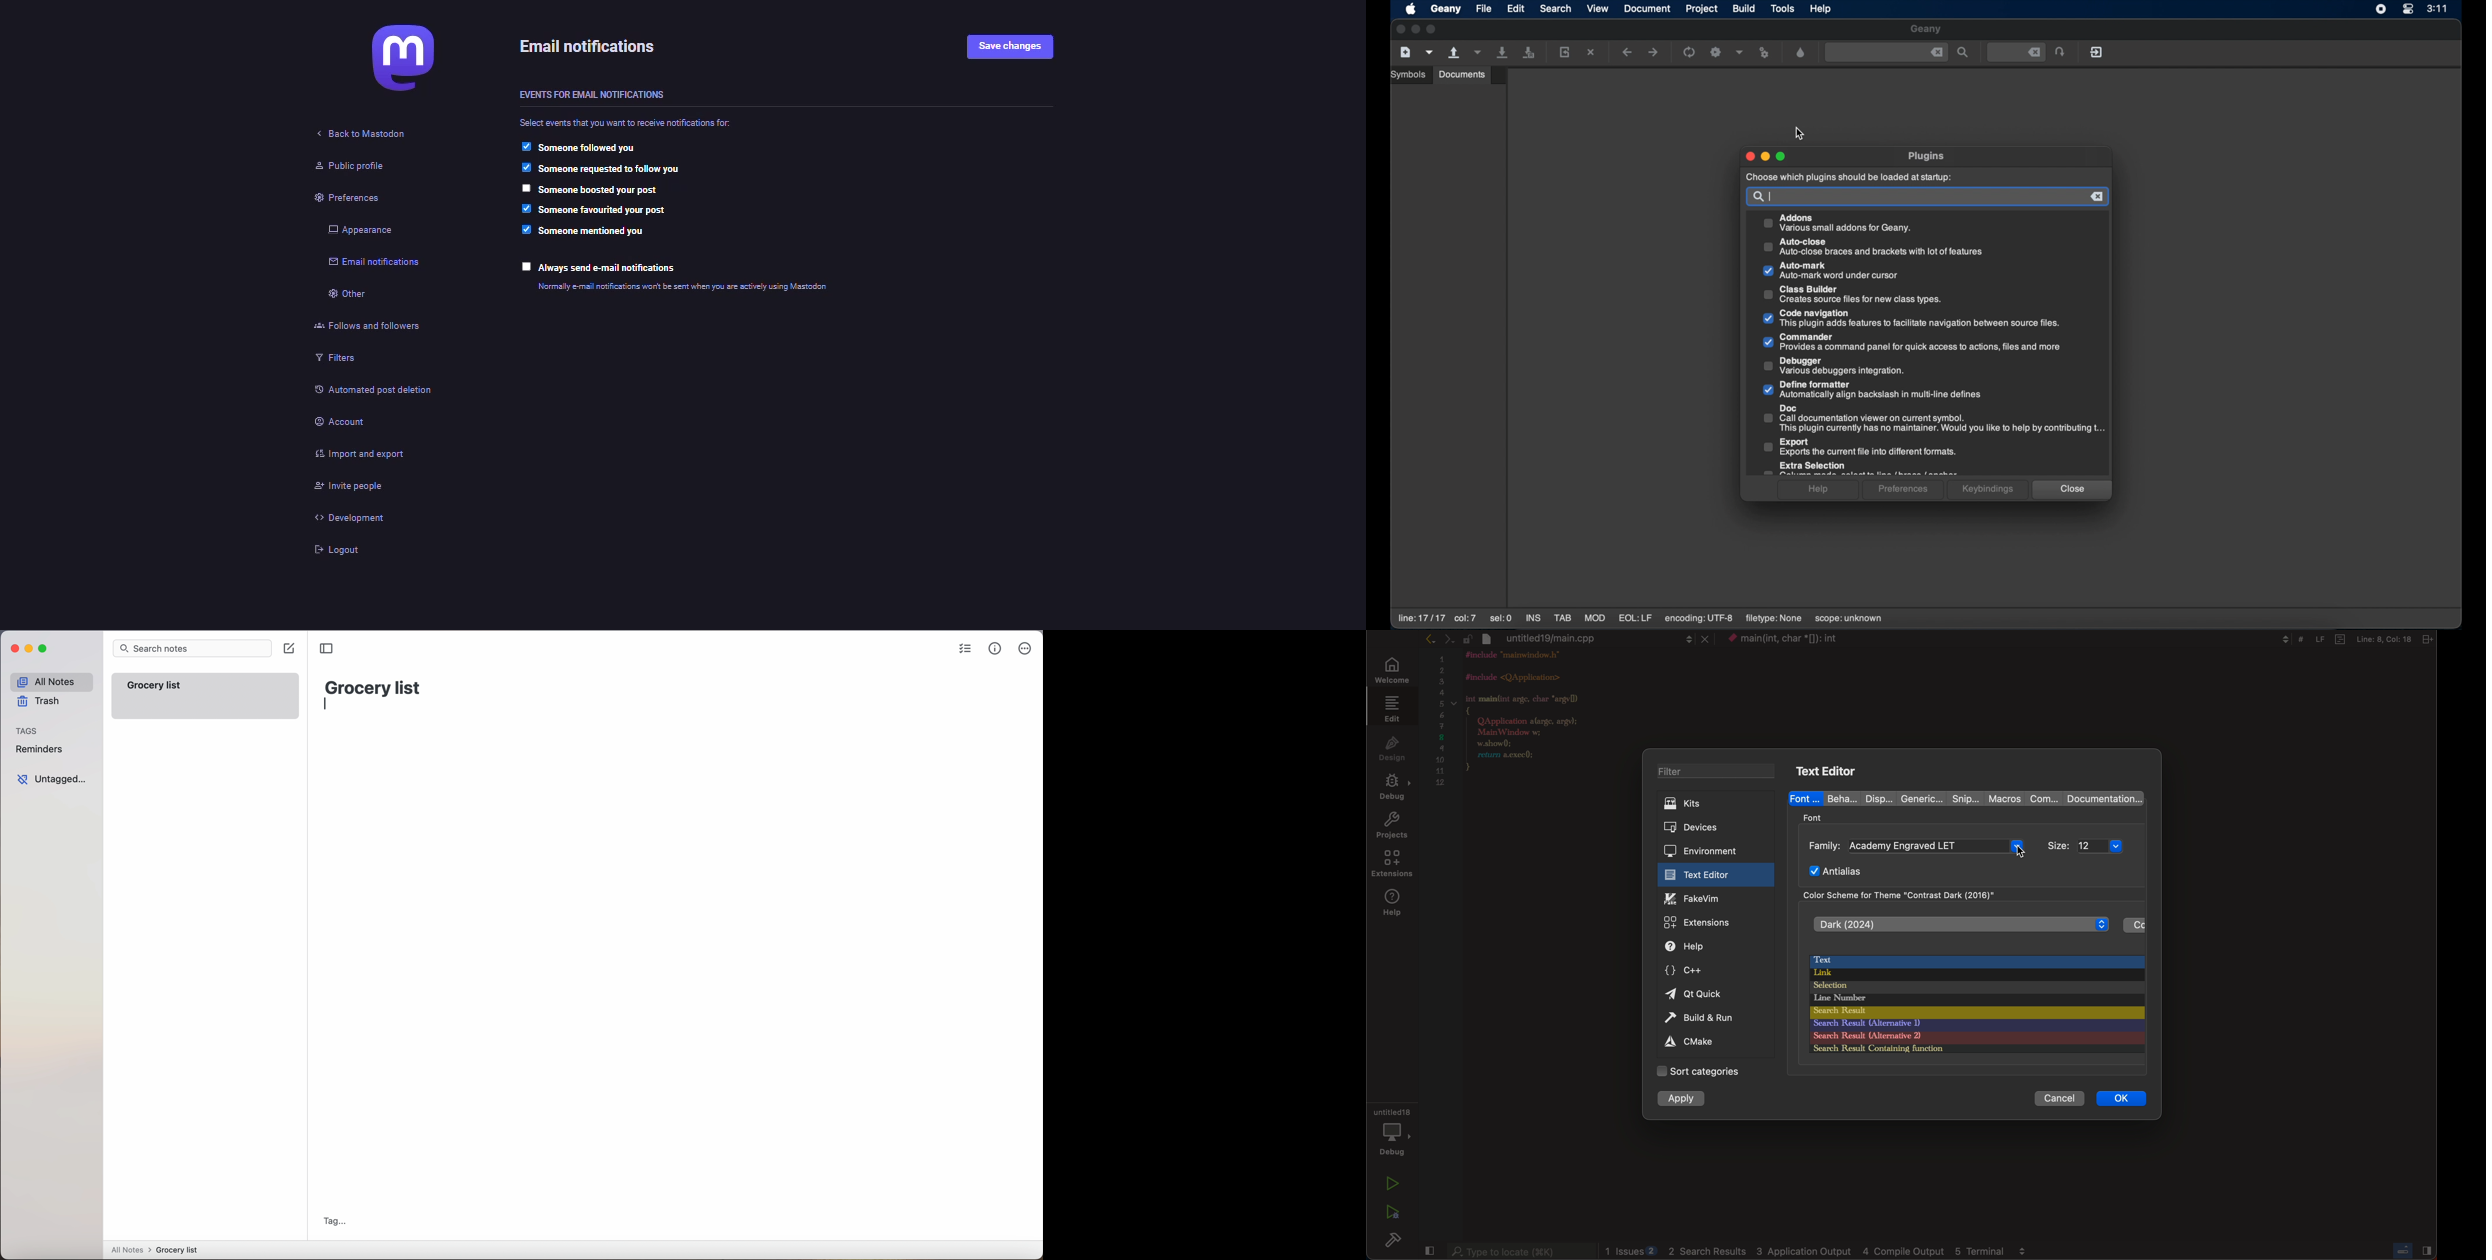 This screenshot has height=1260, width=2492. What do you see at coordinates (206, 695) in the screenshot?
I see `grocery list note` at bounding box center [206, 695].